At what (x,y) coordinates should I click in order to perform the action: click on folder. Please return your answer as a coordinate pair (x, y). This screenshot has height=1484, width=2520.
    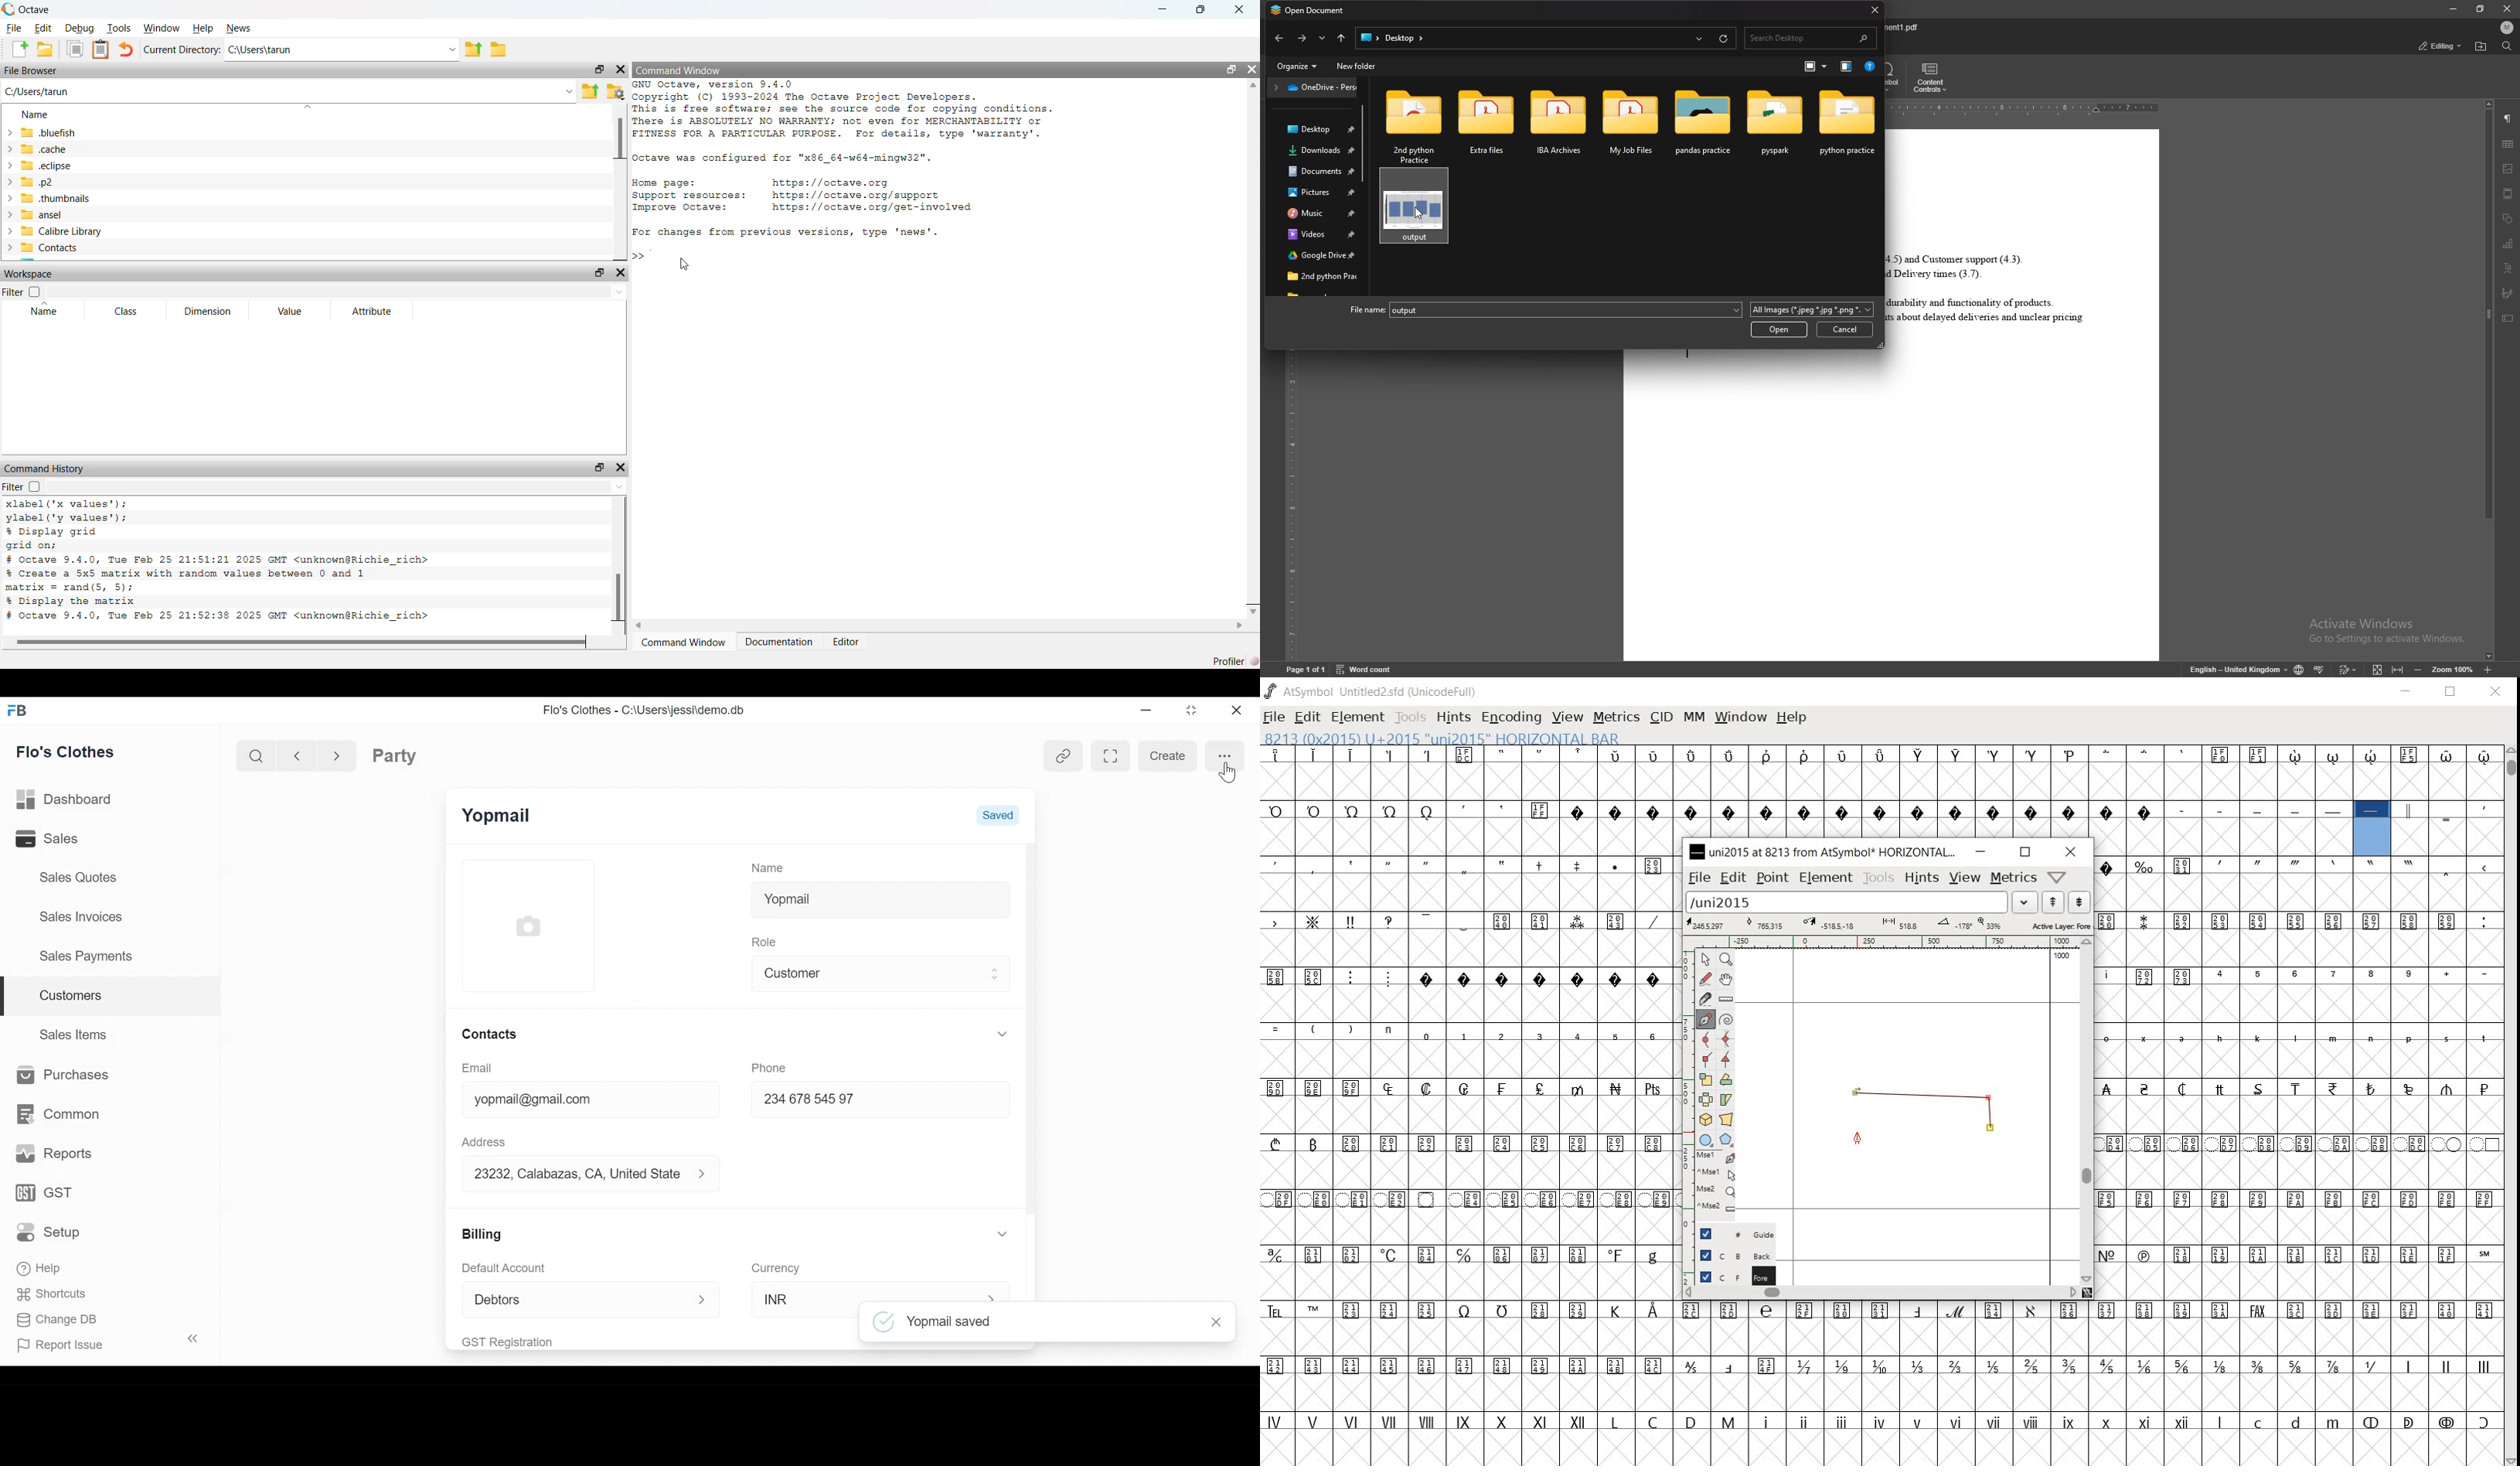
    Looking at the image, I should click on (1311, 130).